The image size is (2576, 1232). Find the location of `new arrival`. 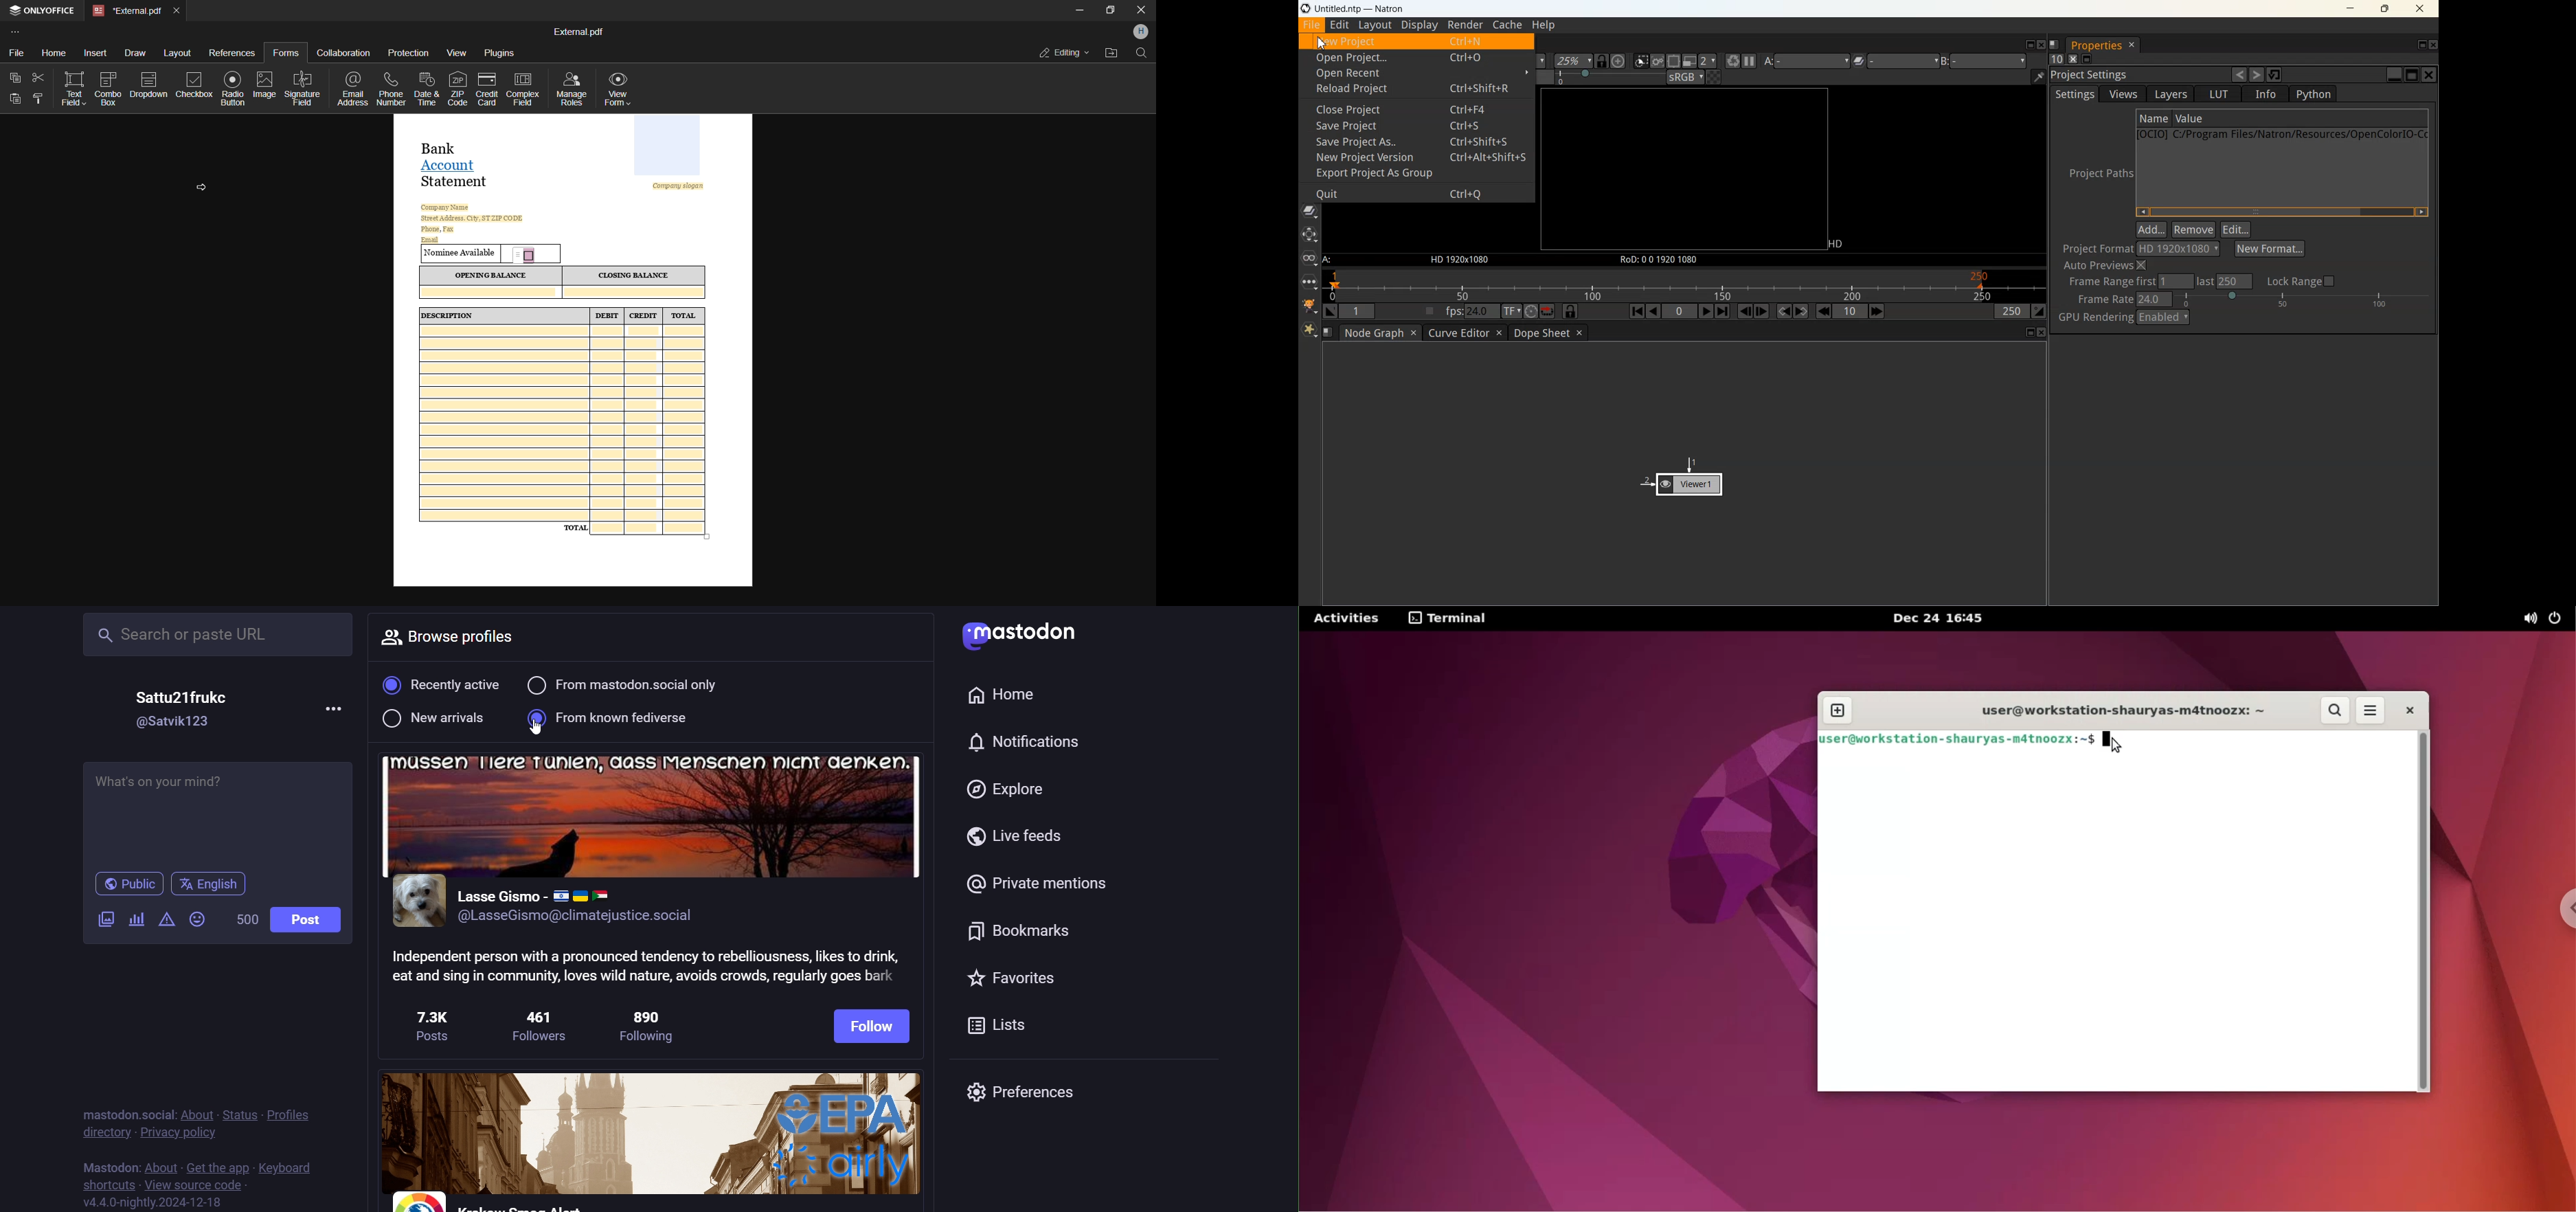

new arrival is located at coordinates (438, 719).